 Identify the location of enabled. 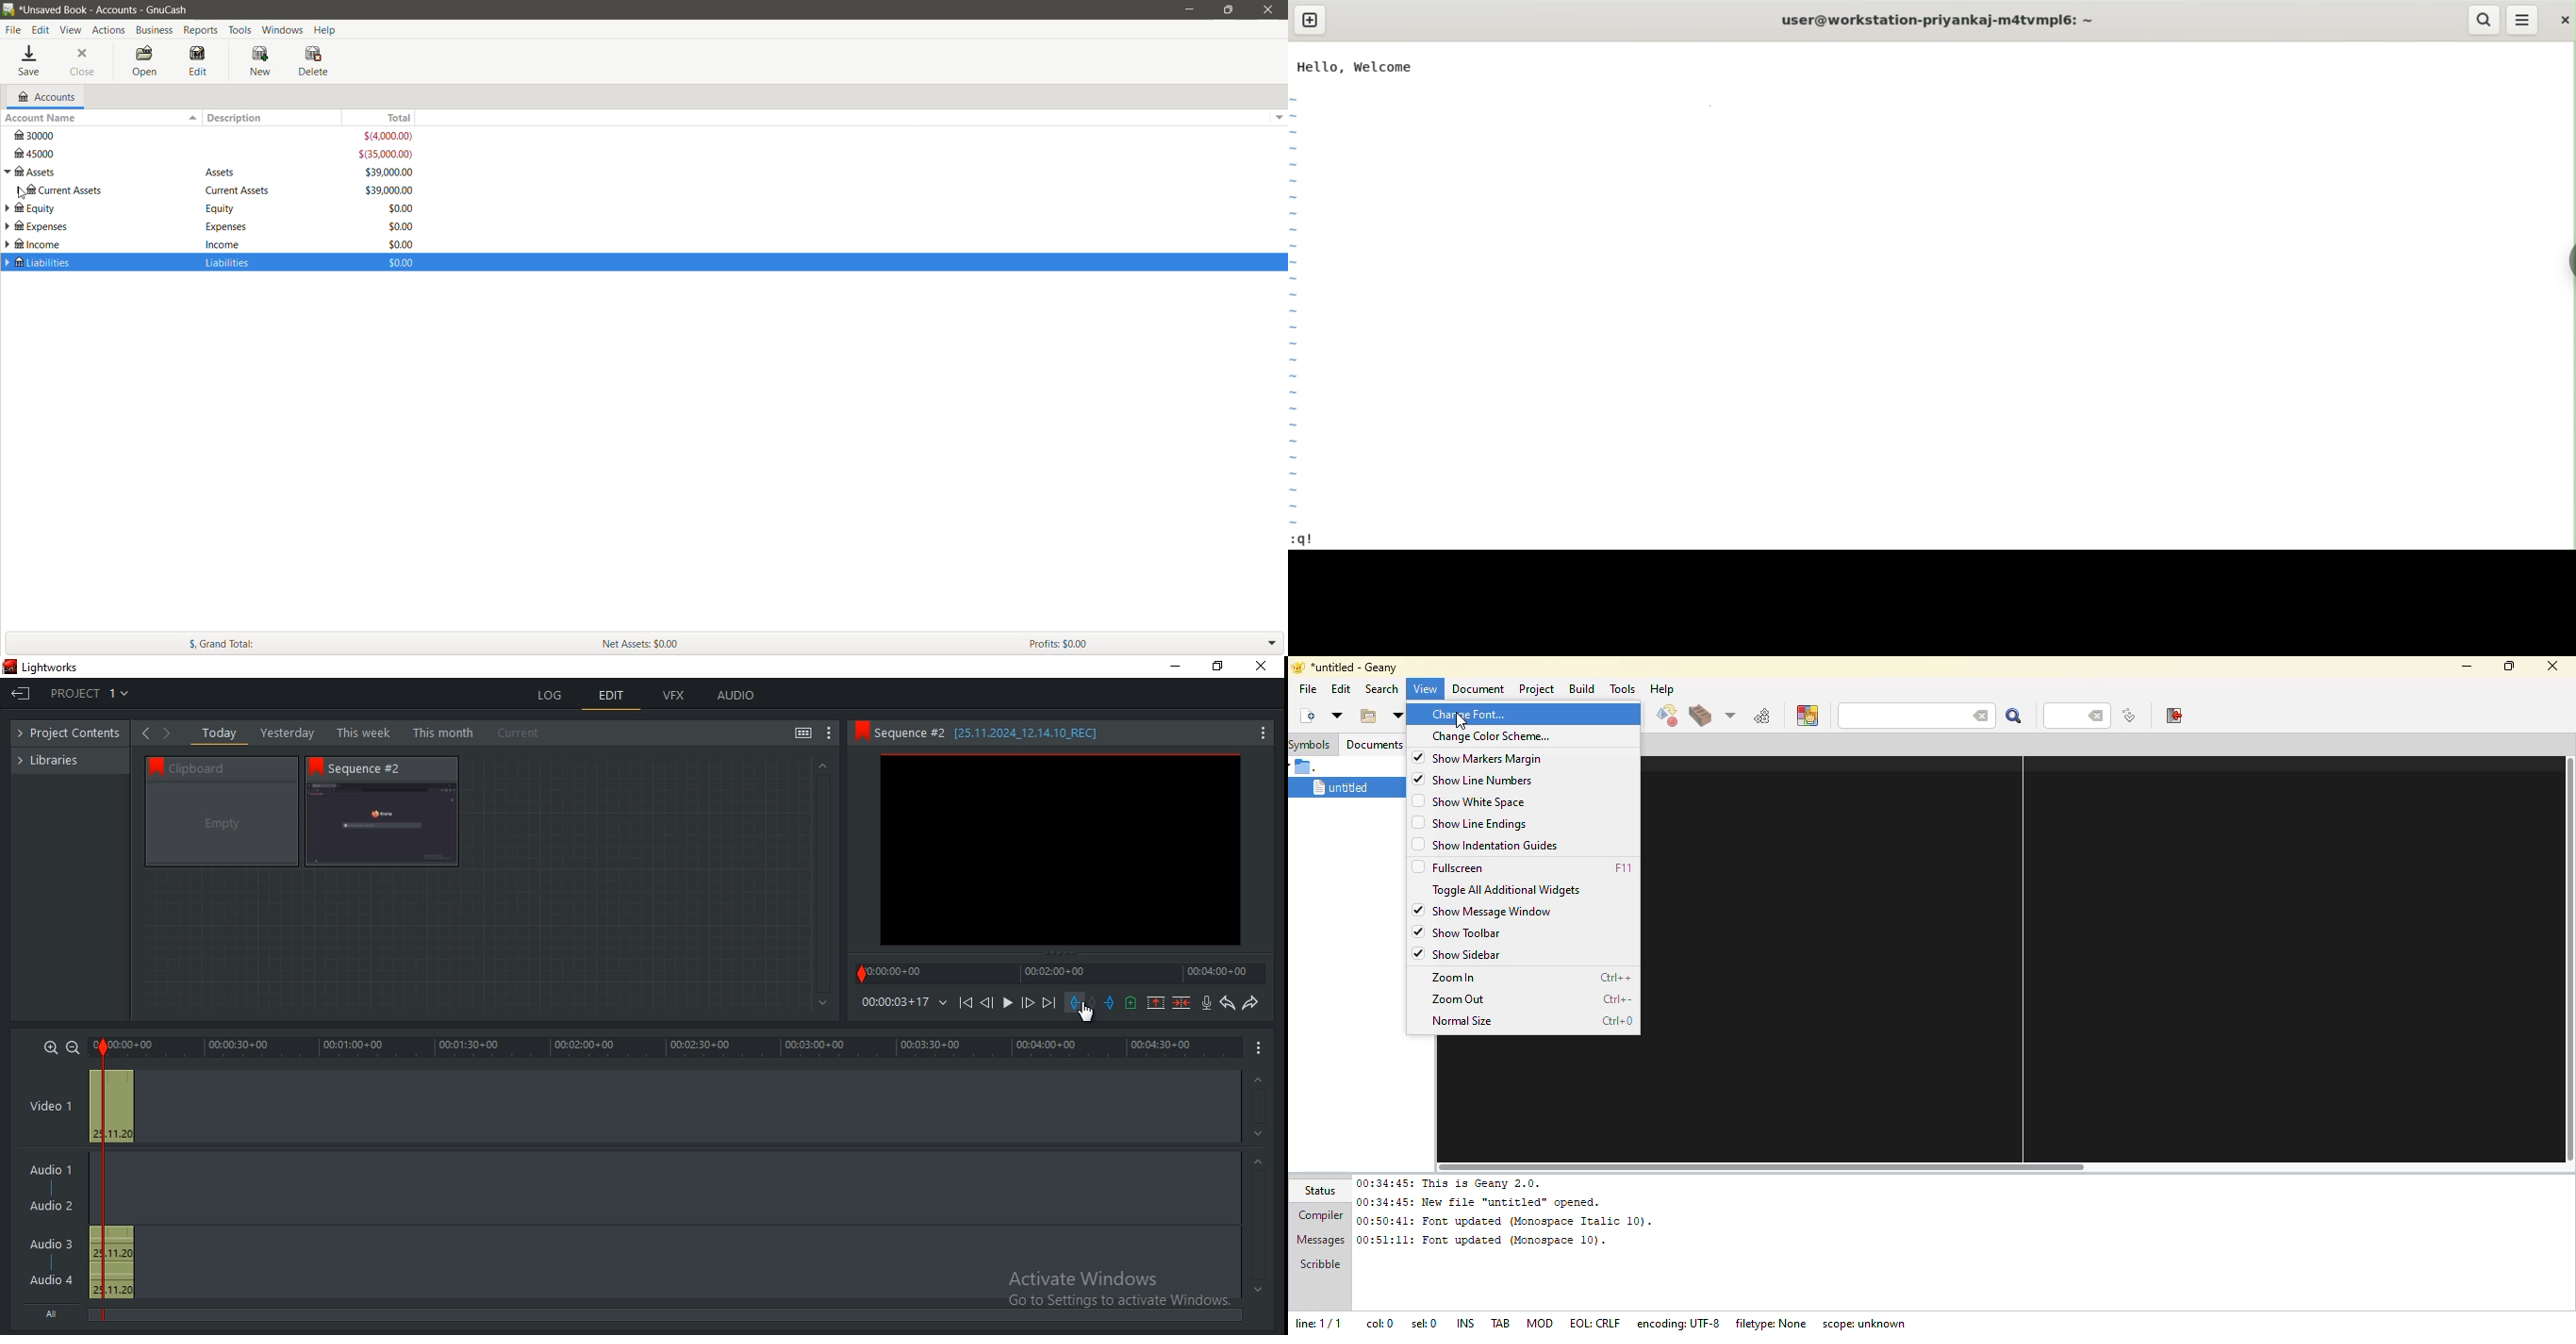
(1417, 910).